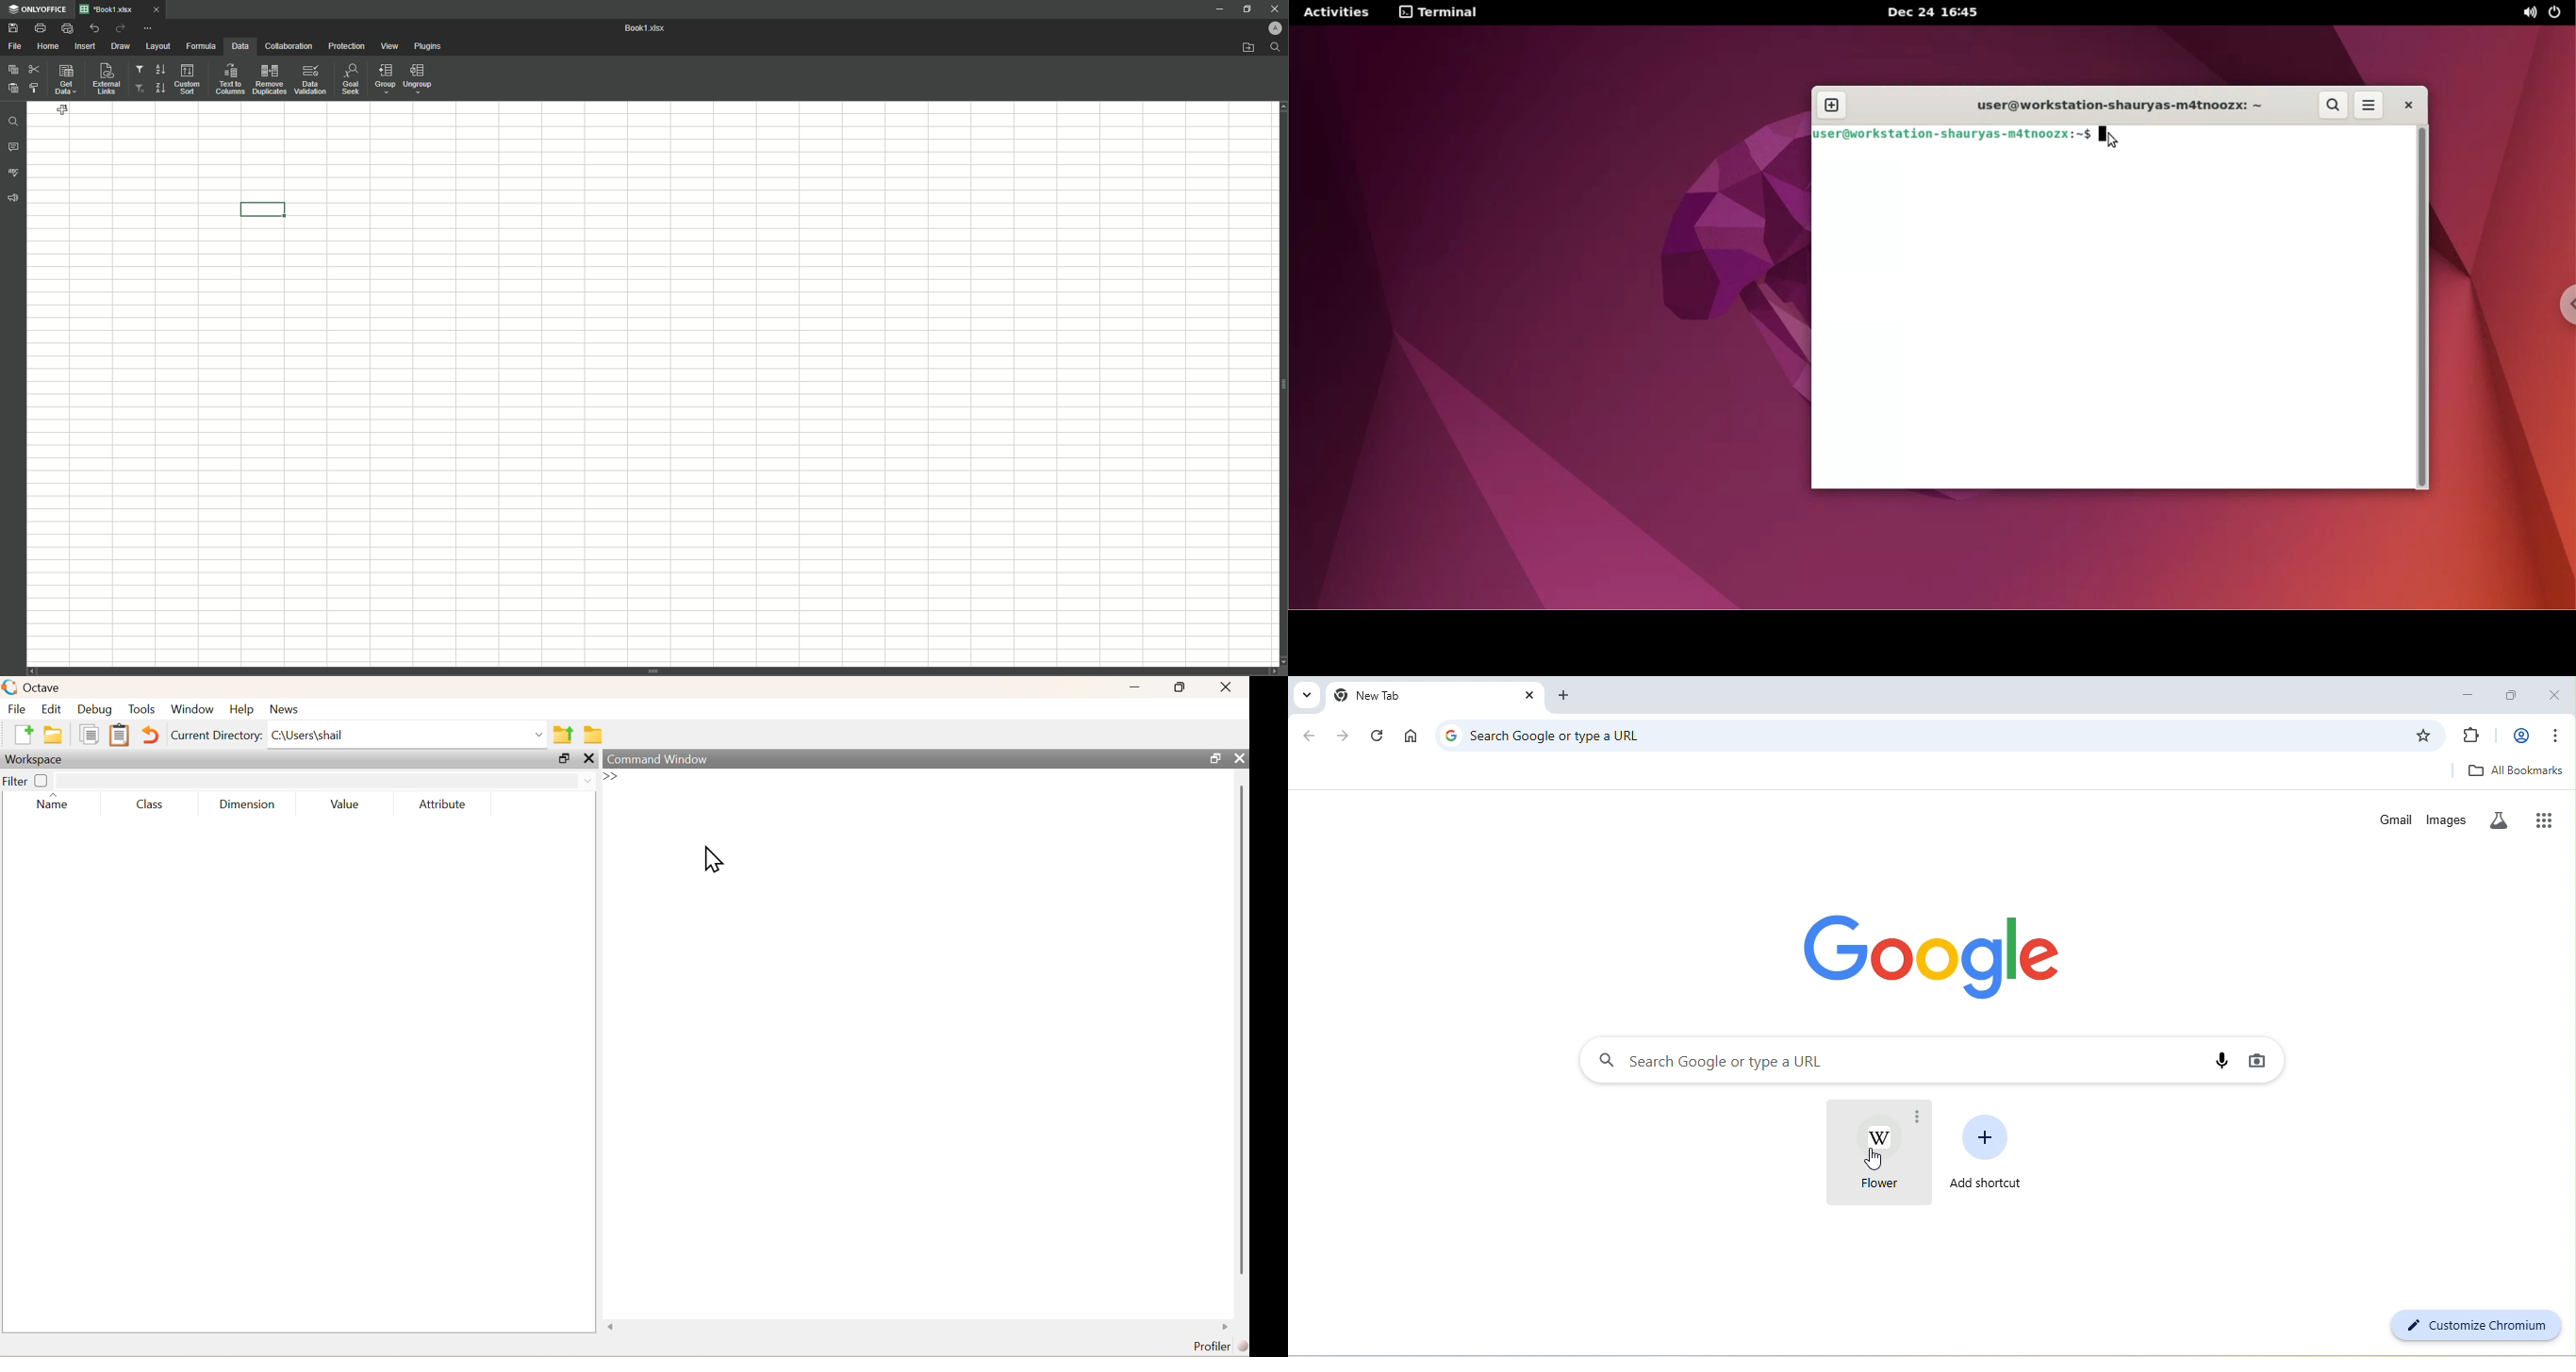 The width and height of the screenshot is (2576, 1372). I want to click on Restore, so click(1245, 9).